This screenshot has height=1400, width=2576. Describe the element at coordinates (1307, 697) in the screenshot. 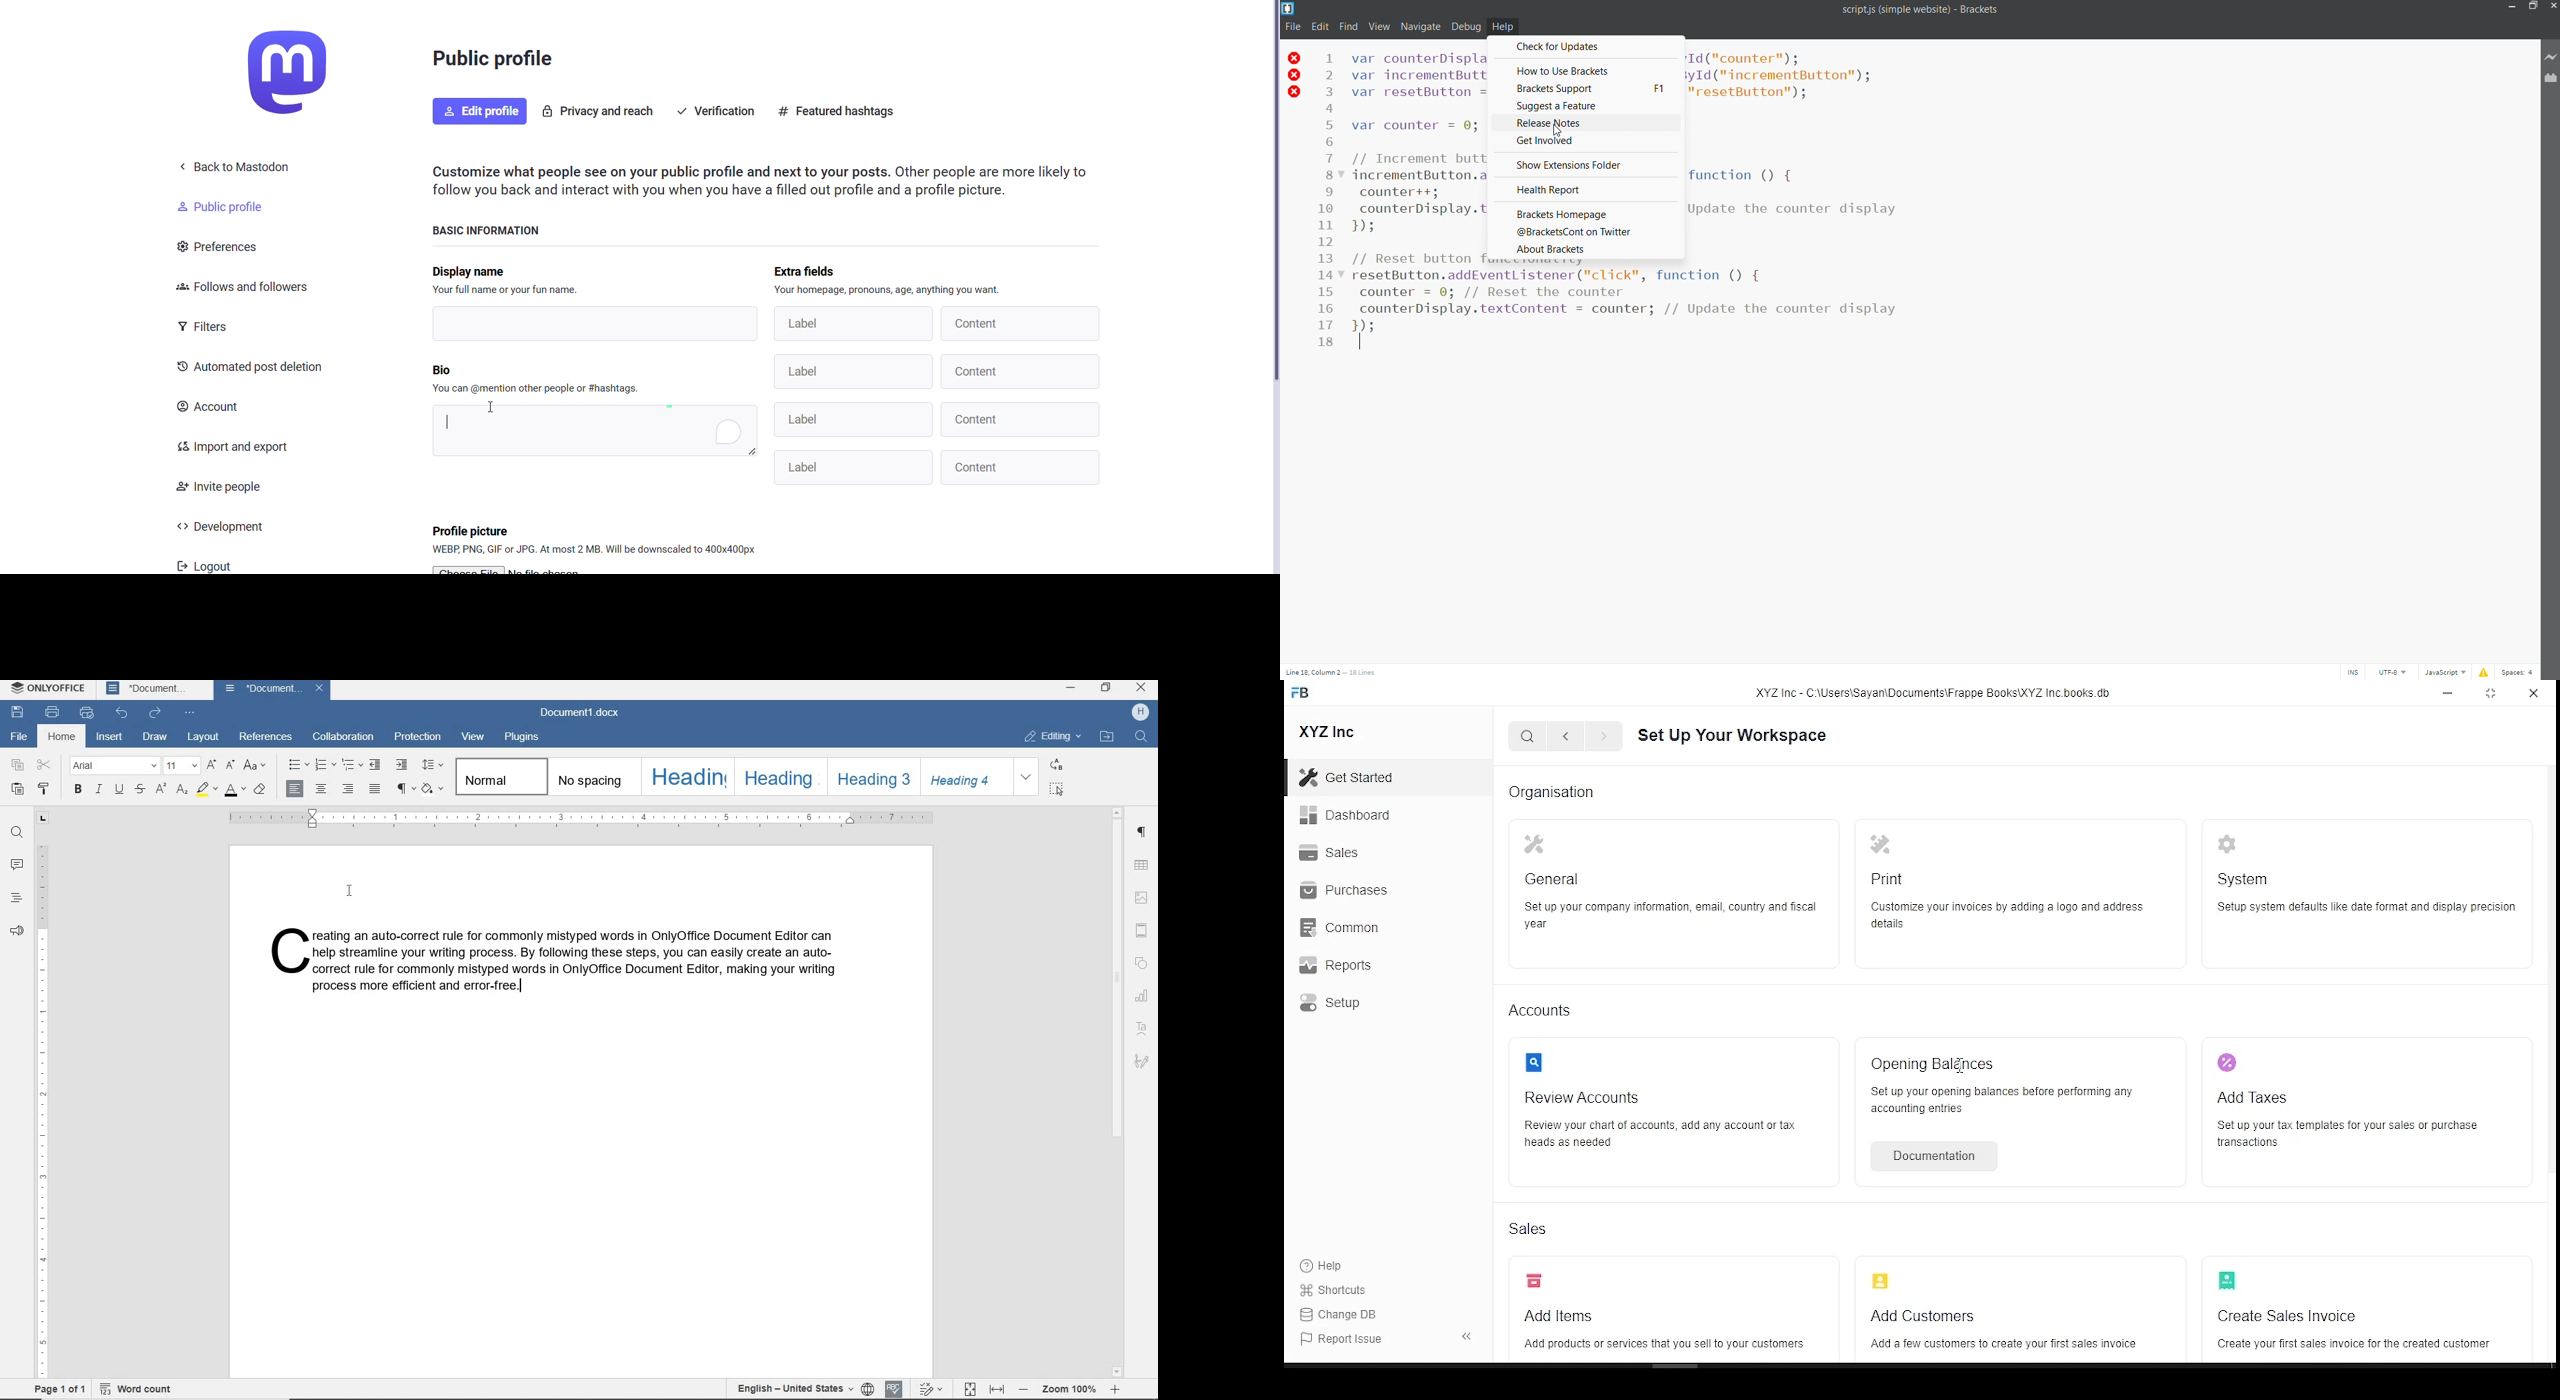

I see `icon` at that location.